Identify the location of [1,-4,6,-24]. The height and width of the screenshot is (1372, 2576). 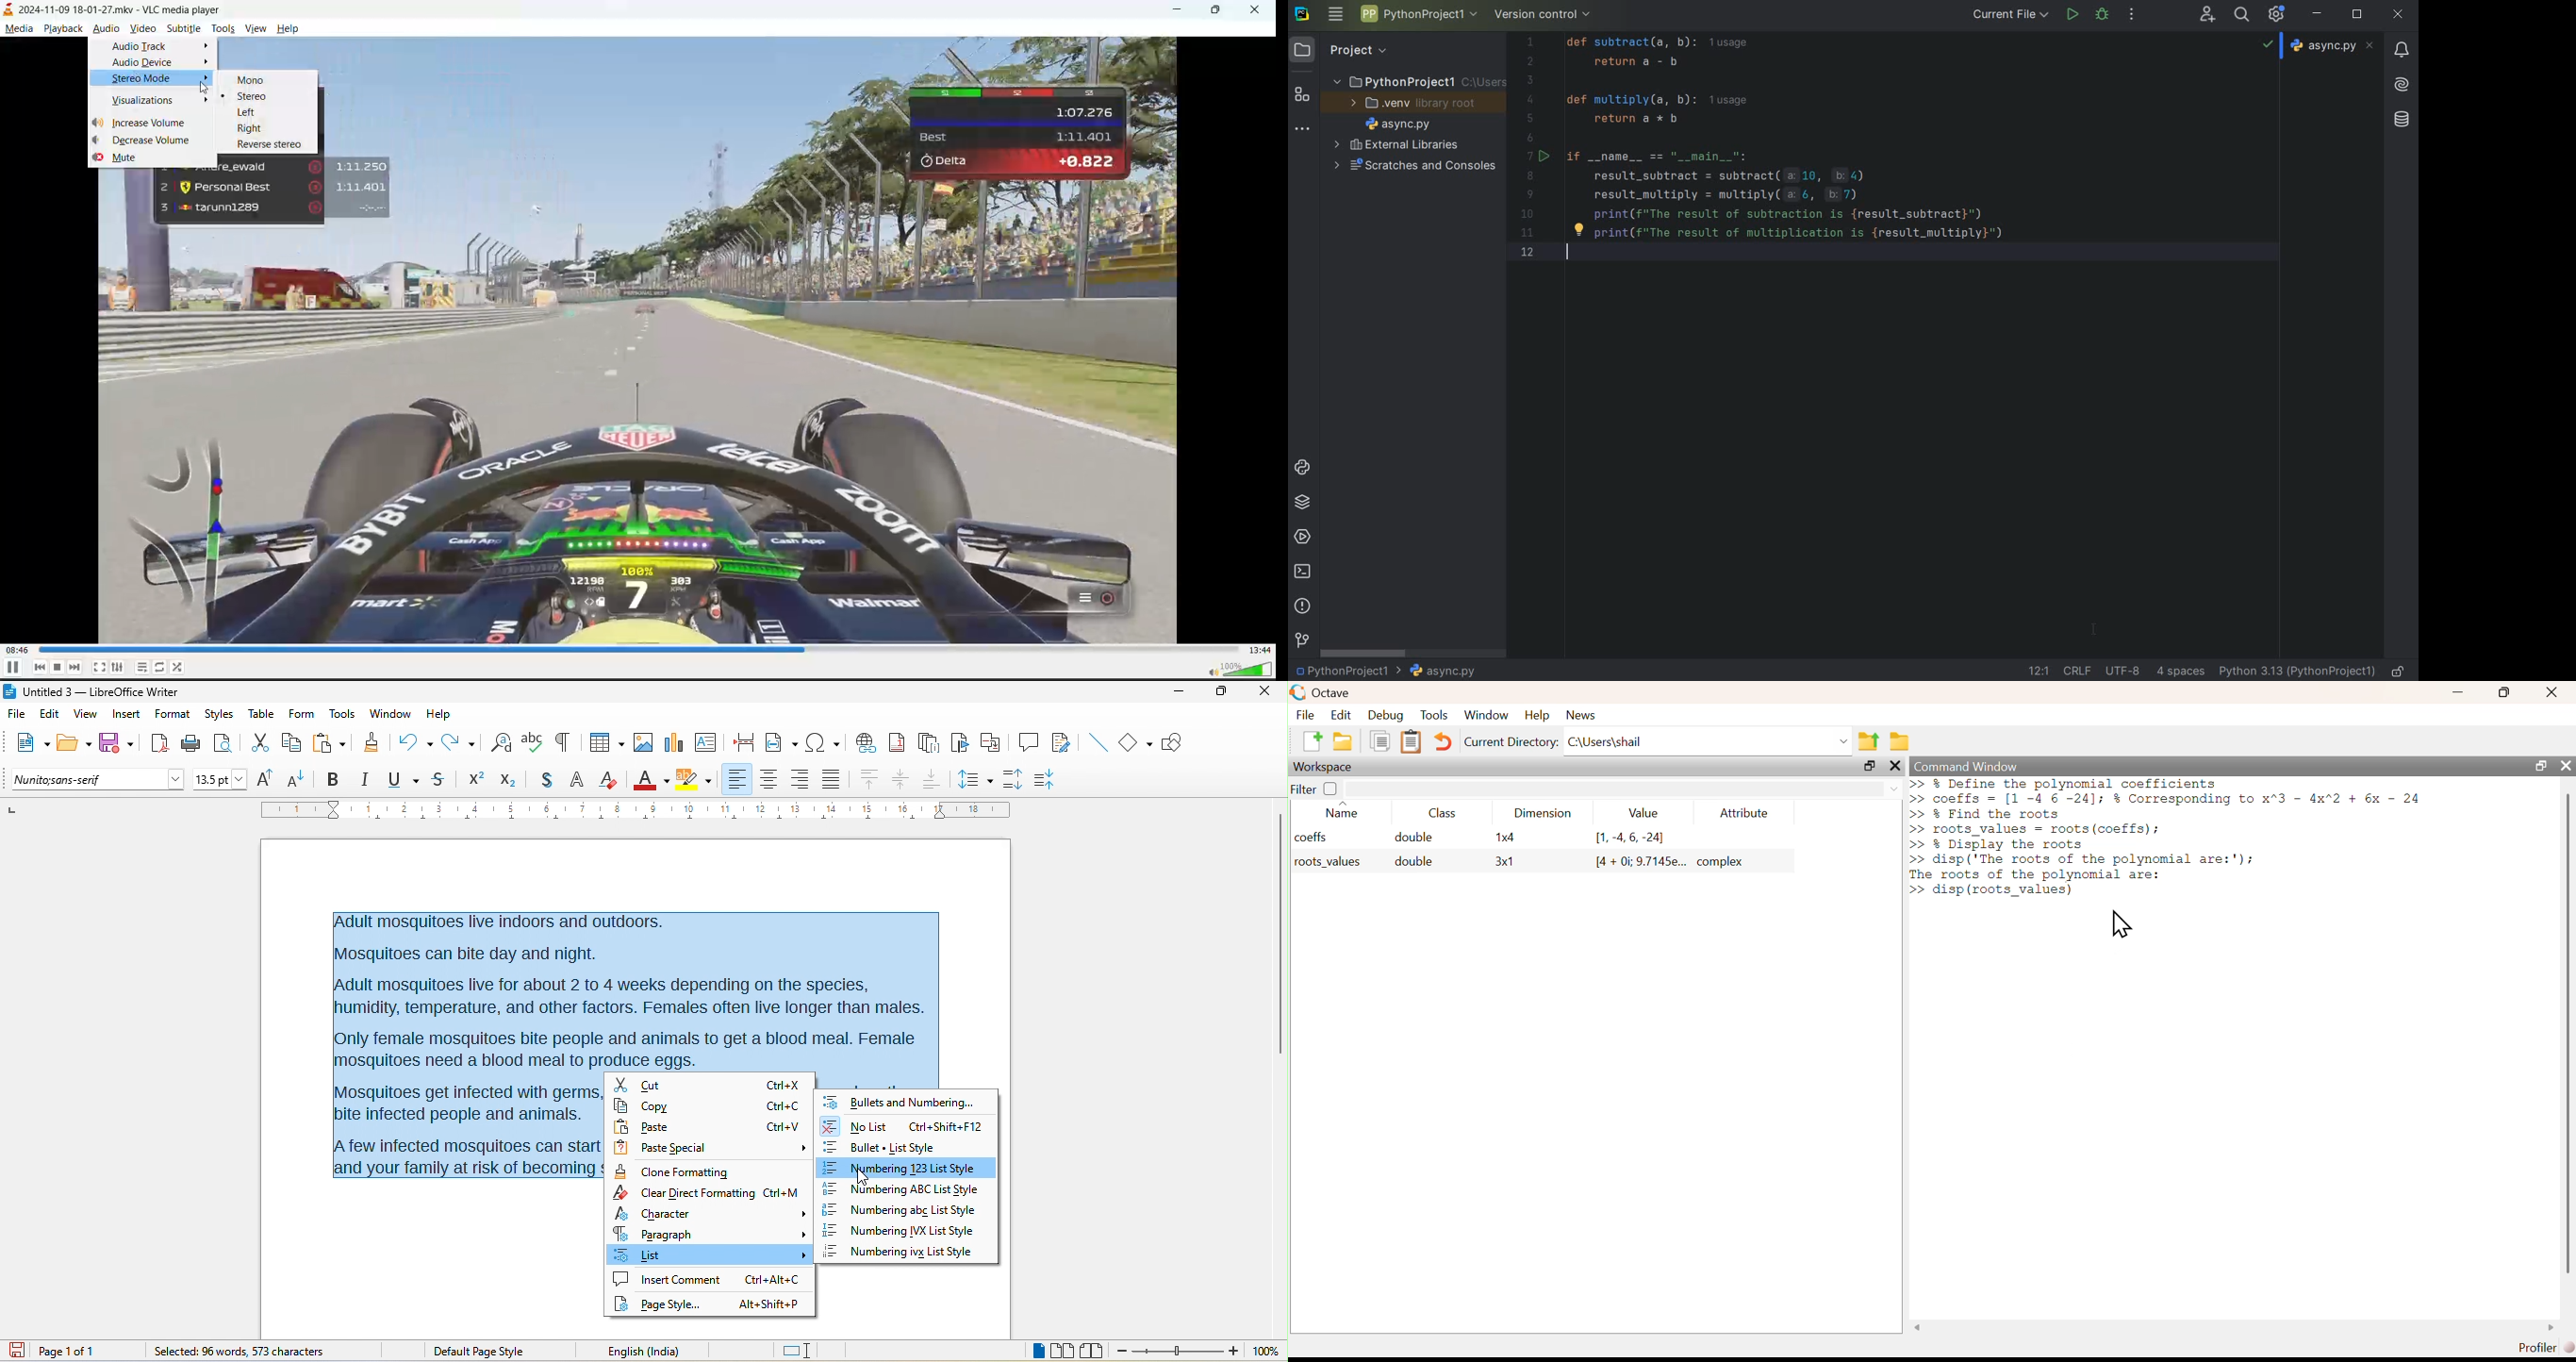
(1631, 838).